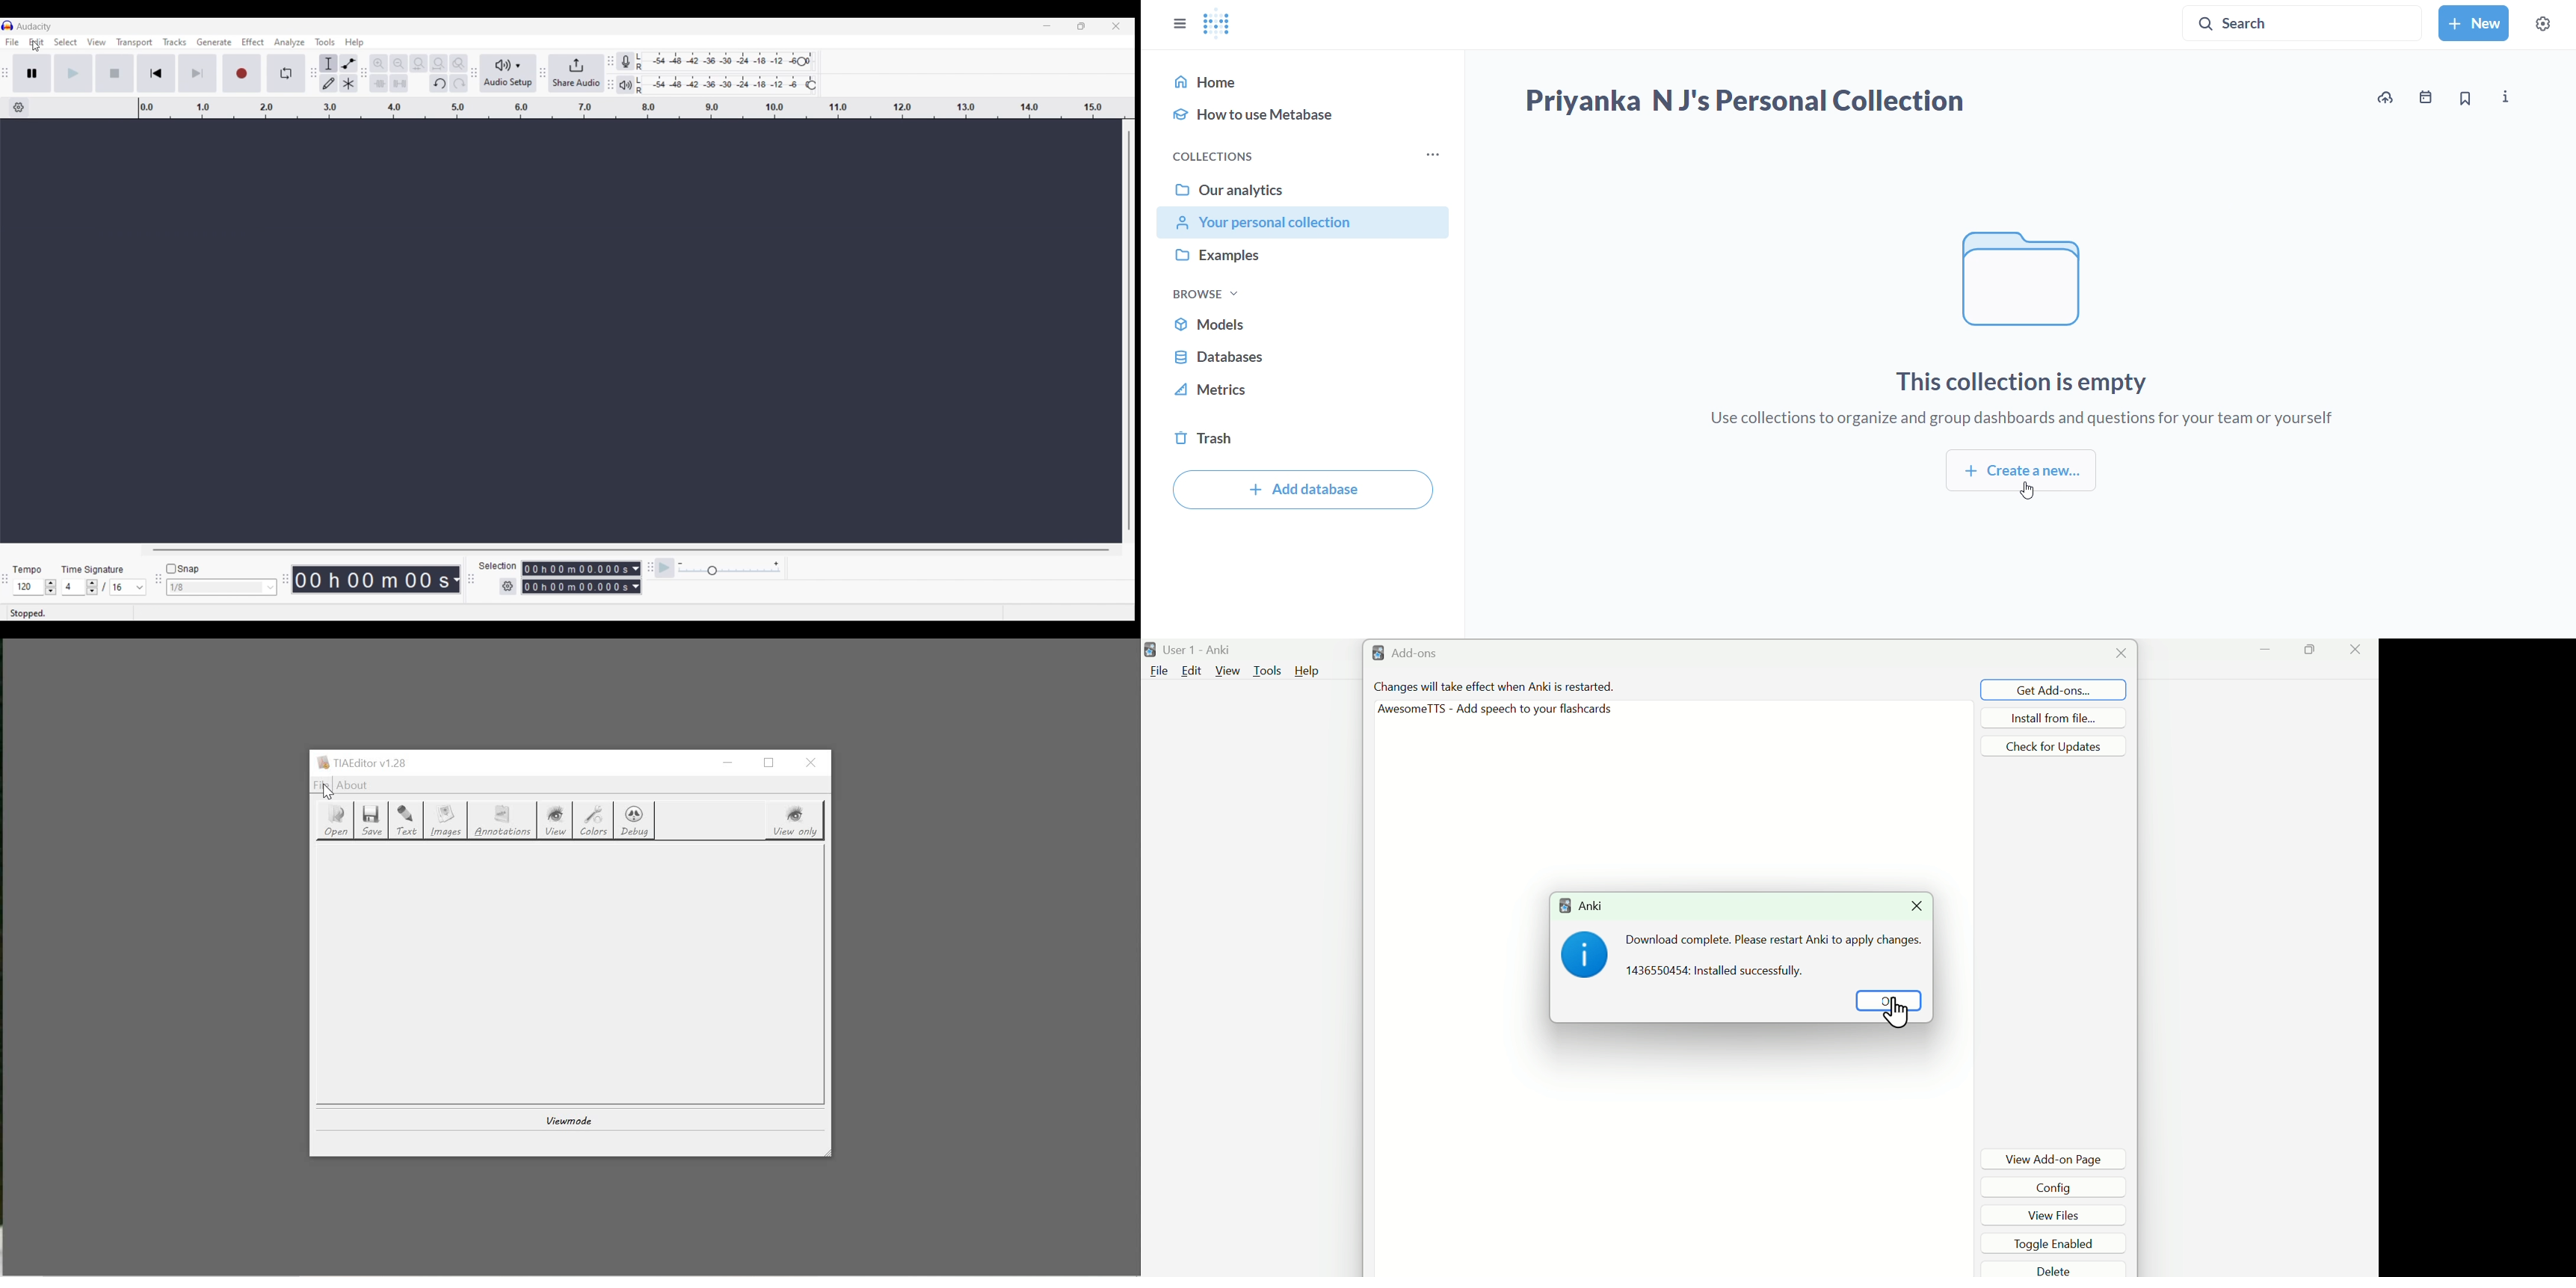 Image resolution: width=2576 pixels, height=1288 pixels. What do you see at coordinates (439, 83) in the screenshot?
I see `Undo` at bounding box center [439, 83].